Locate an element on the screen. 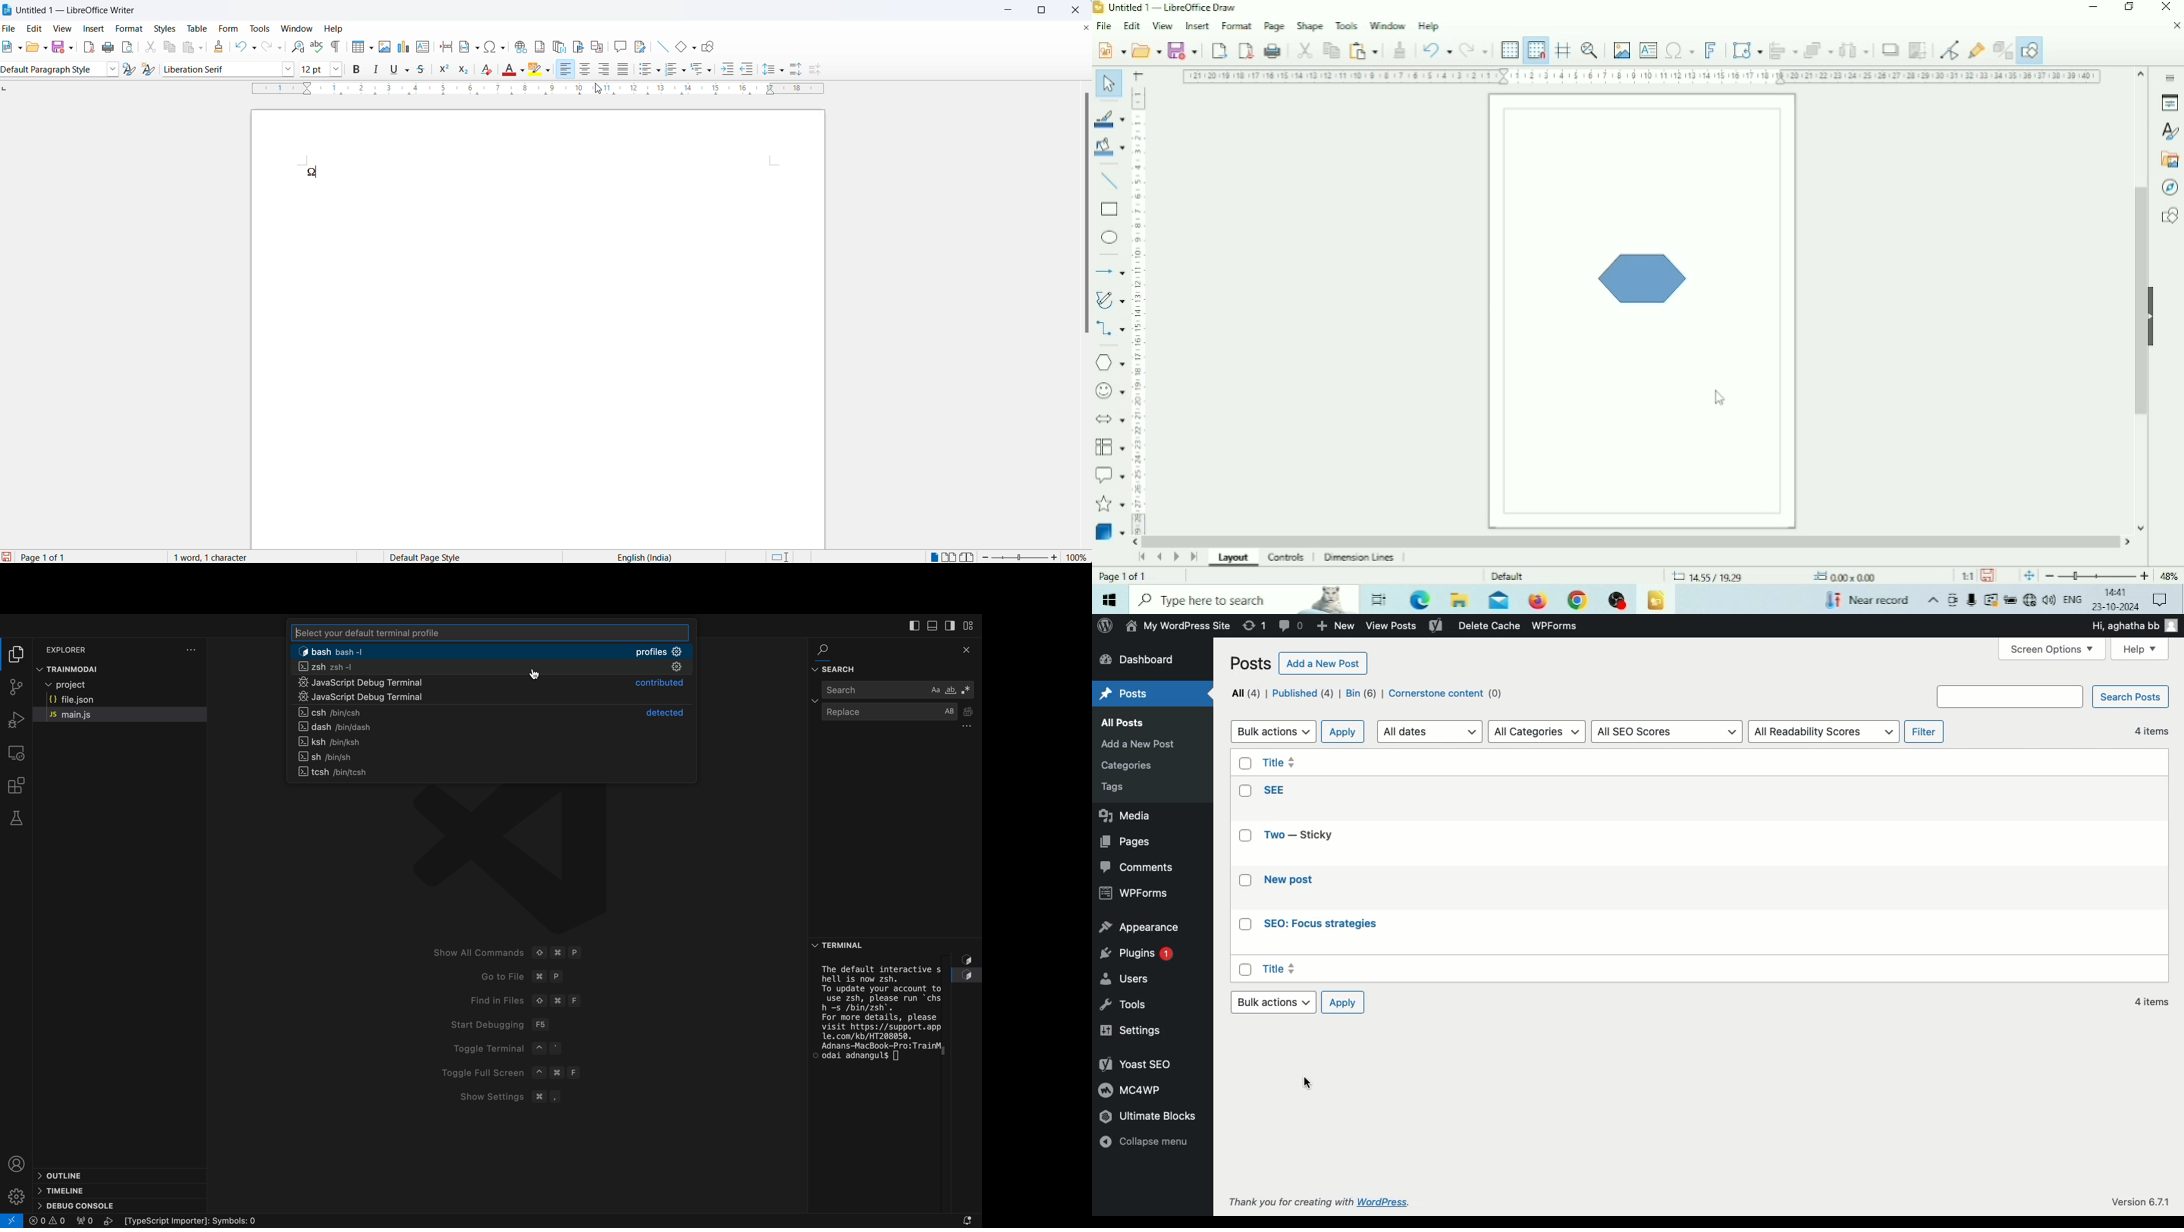 The height and width of the screenshot is (1232, 2184). outline is located at coordinates (64, 1172).